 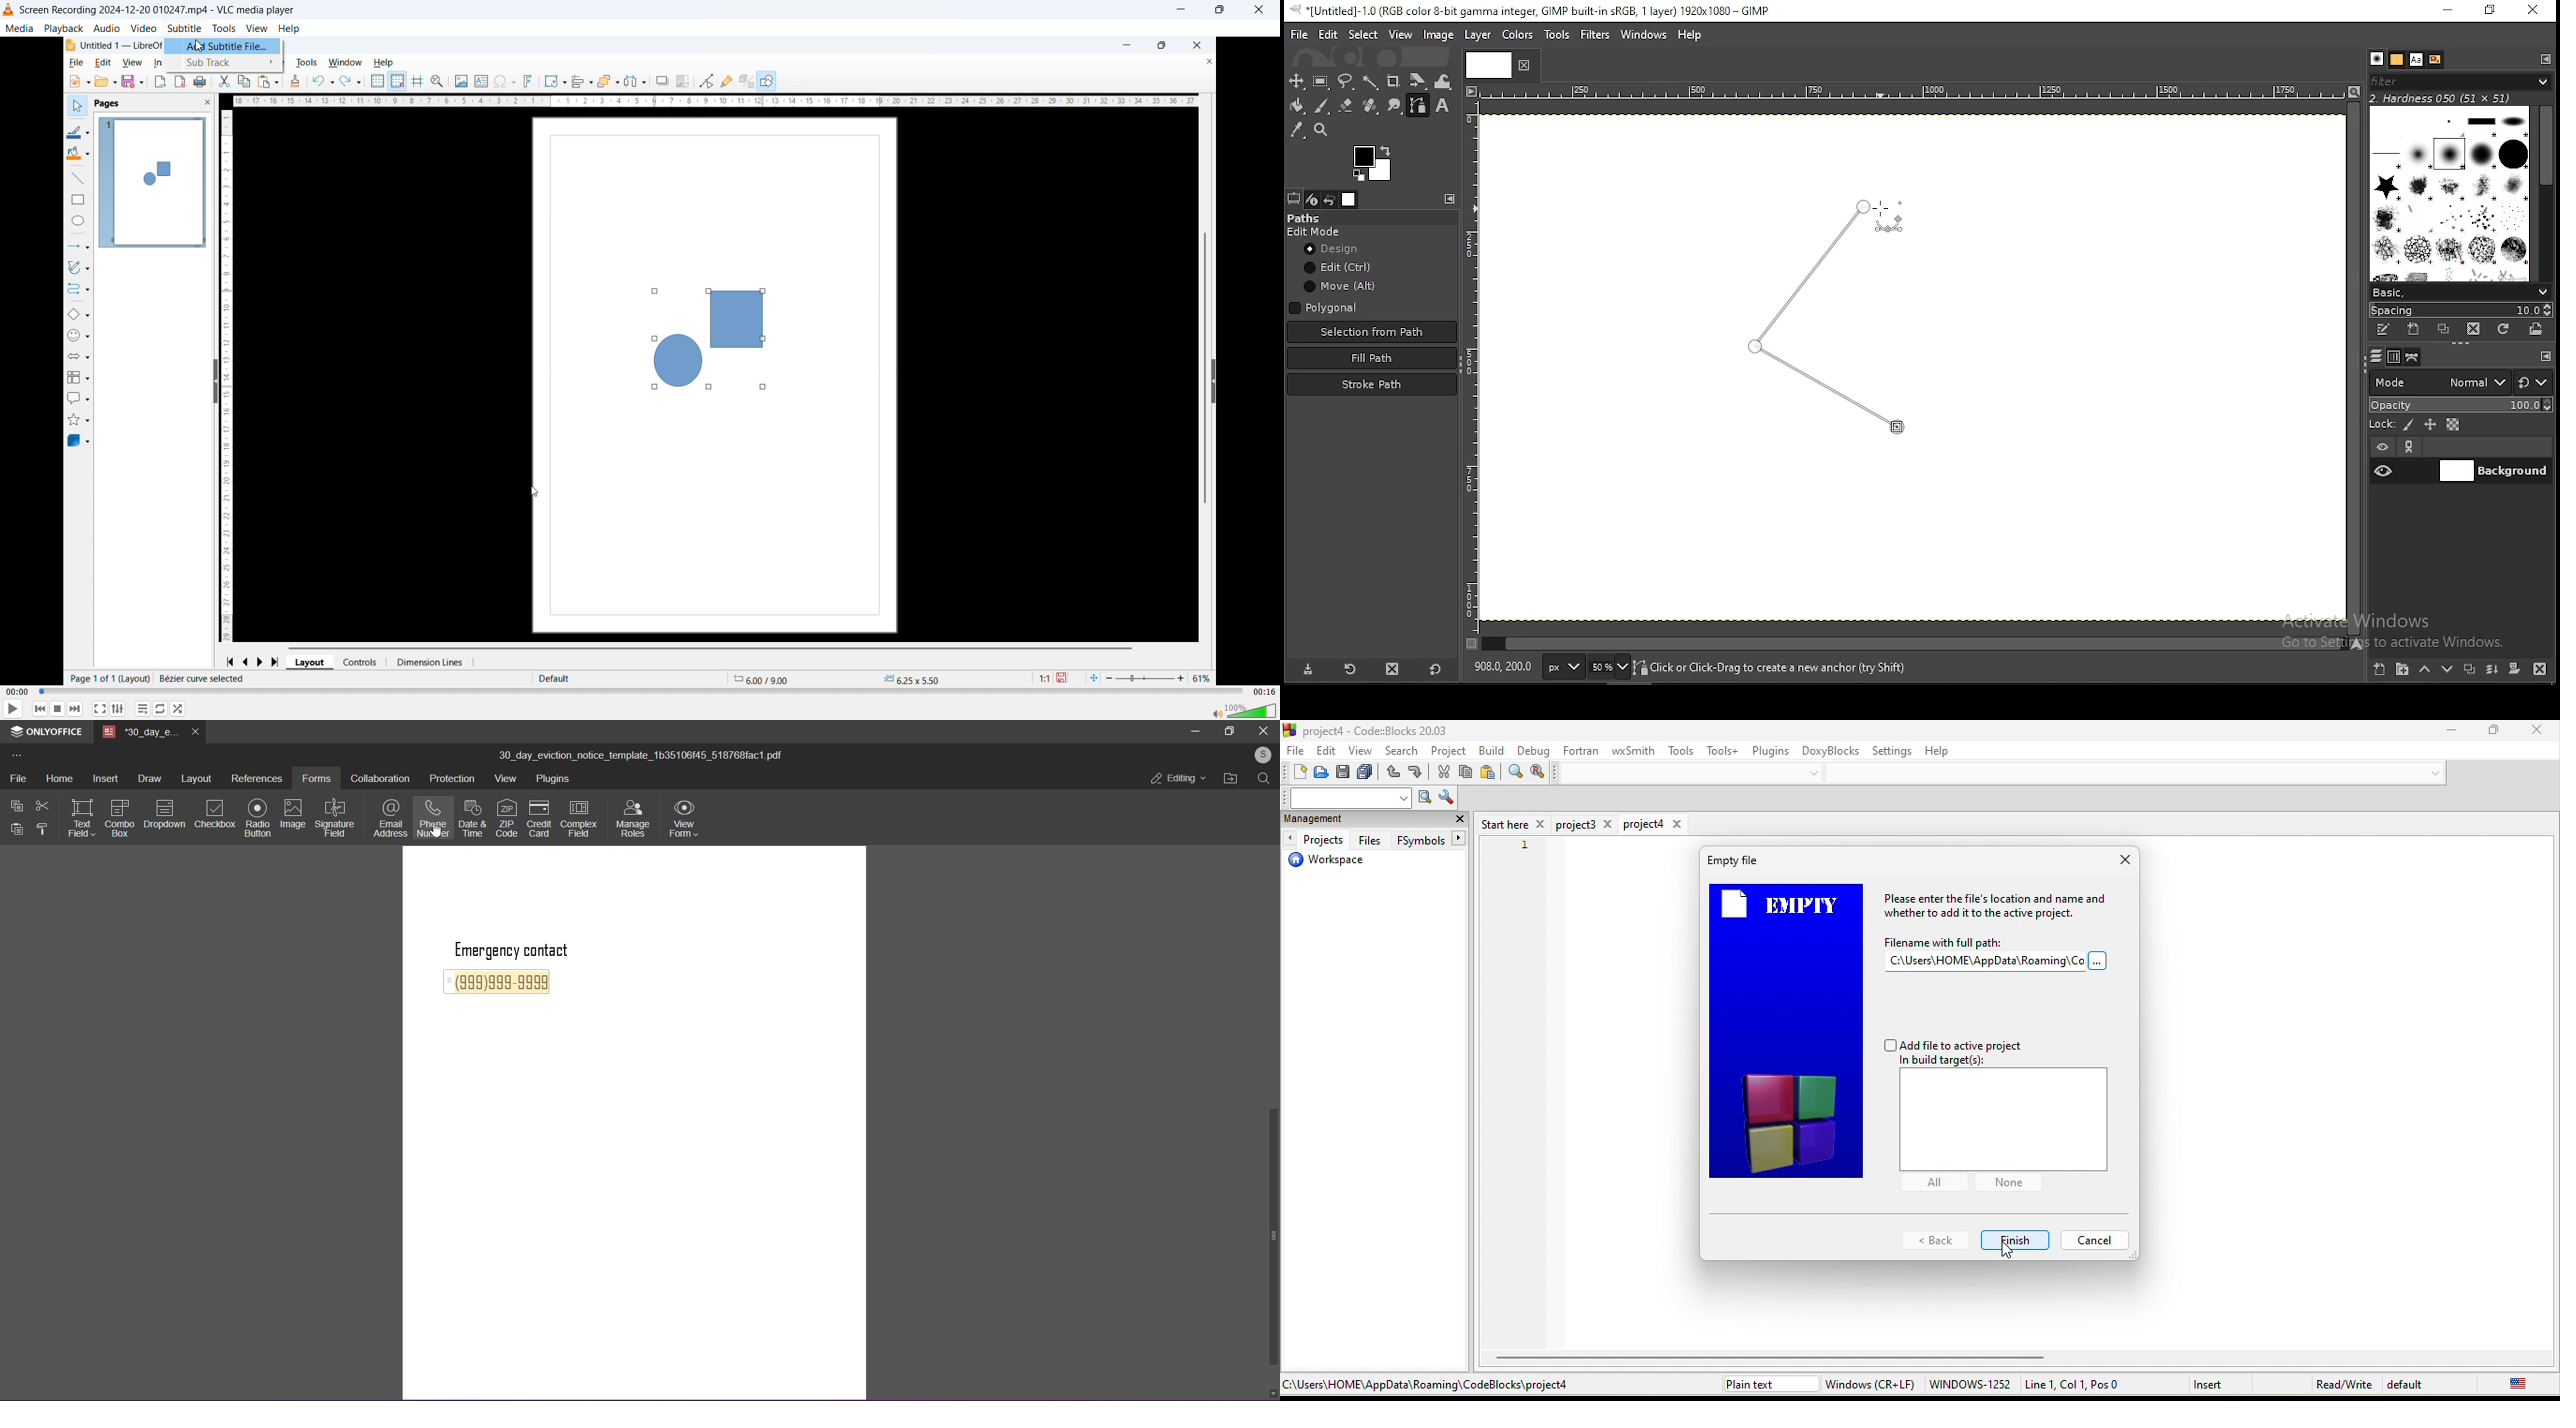 I want to click on close, so click(x=1197, y=44).